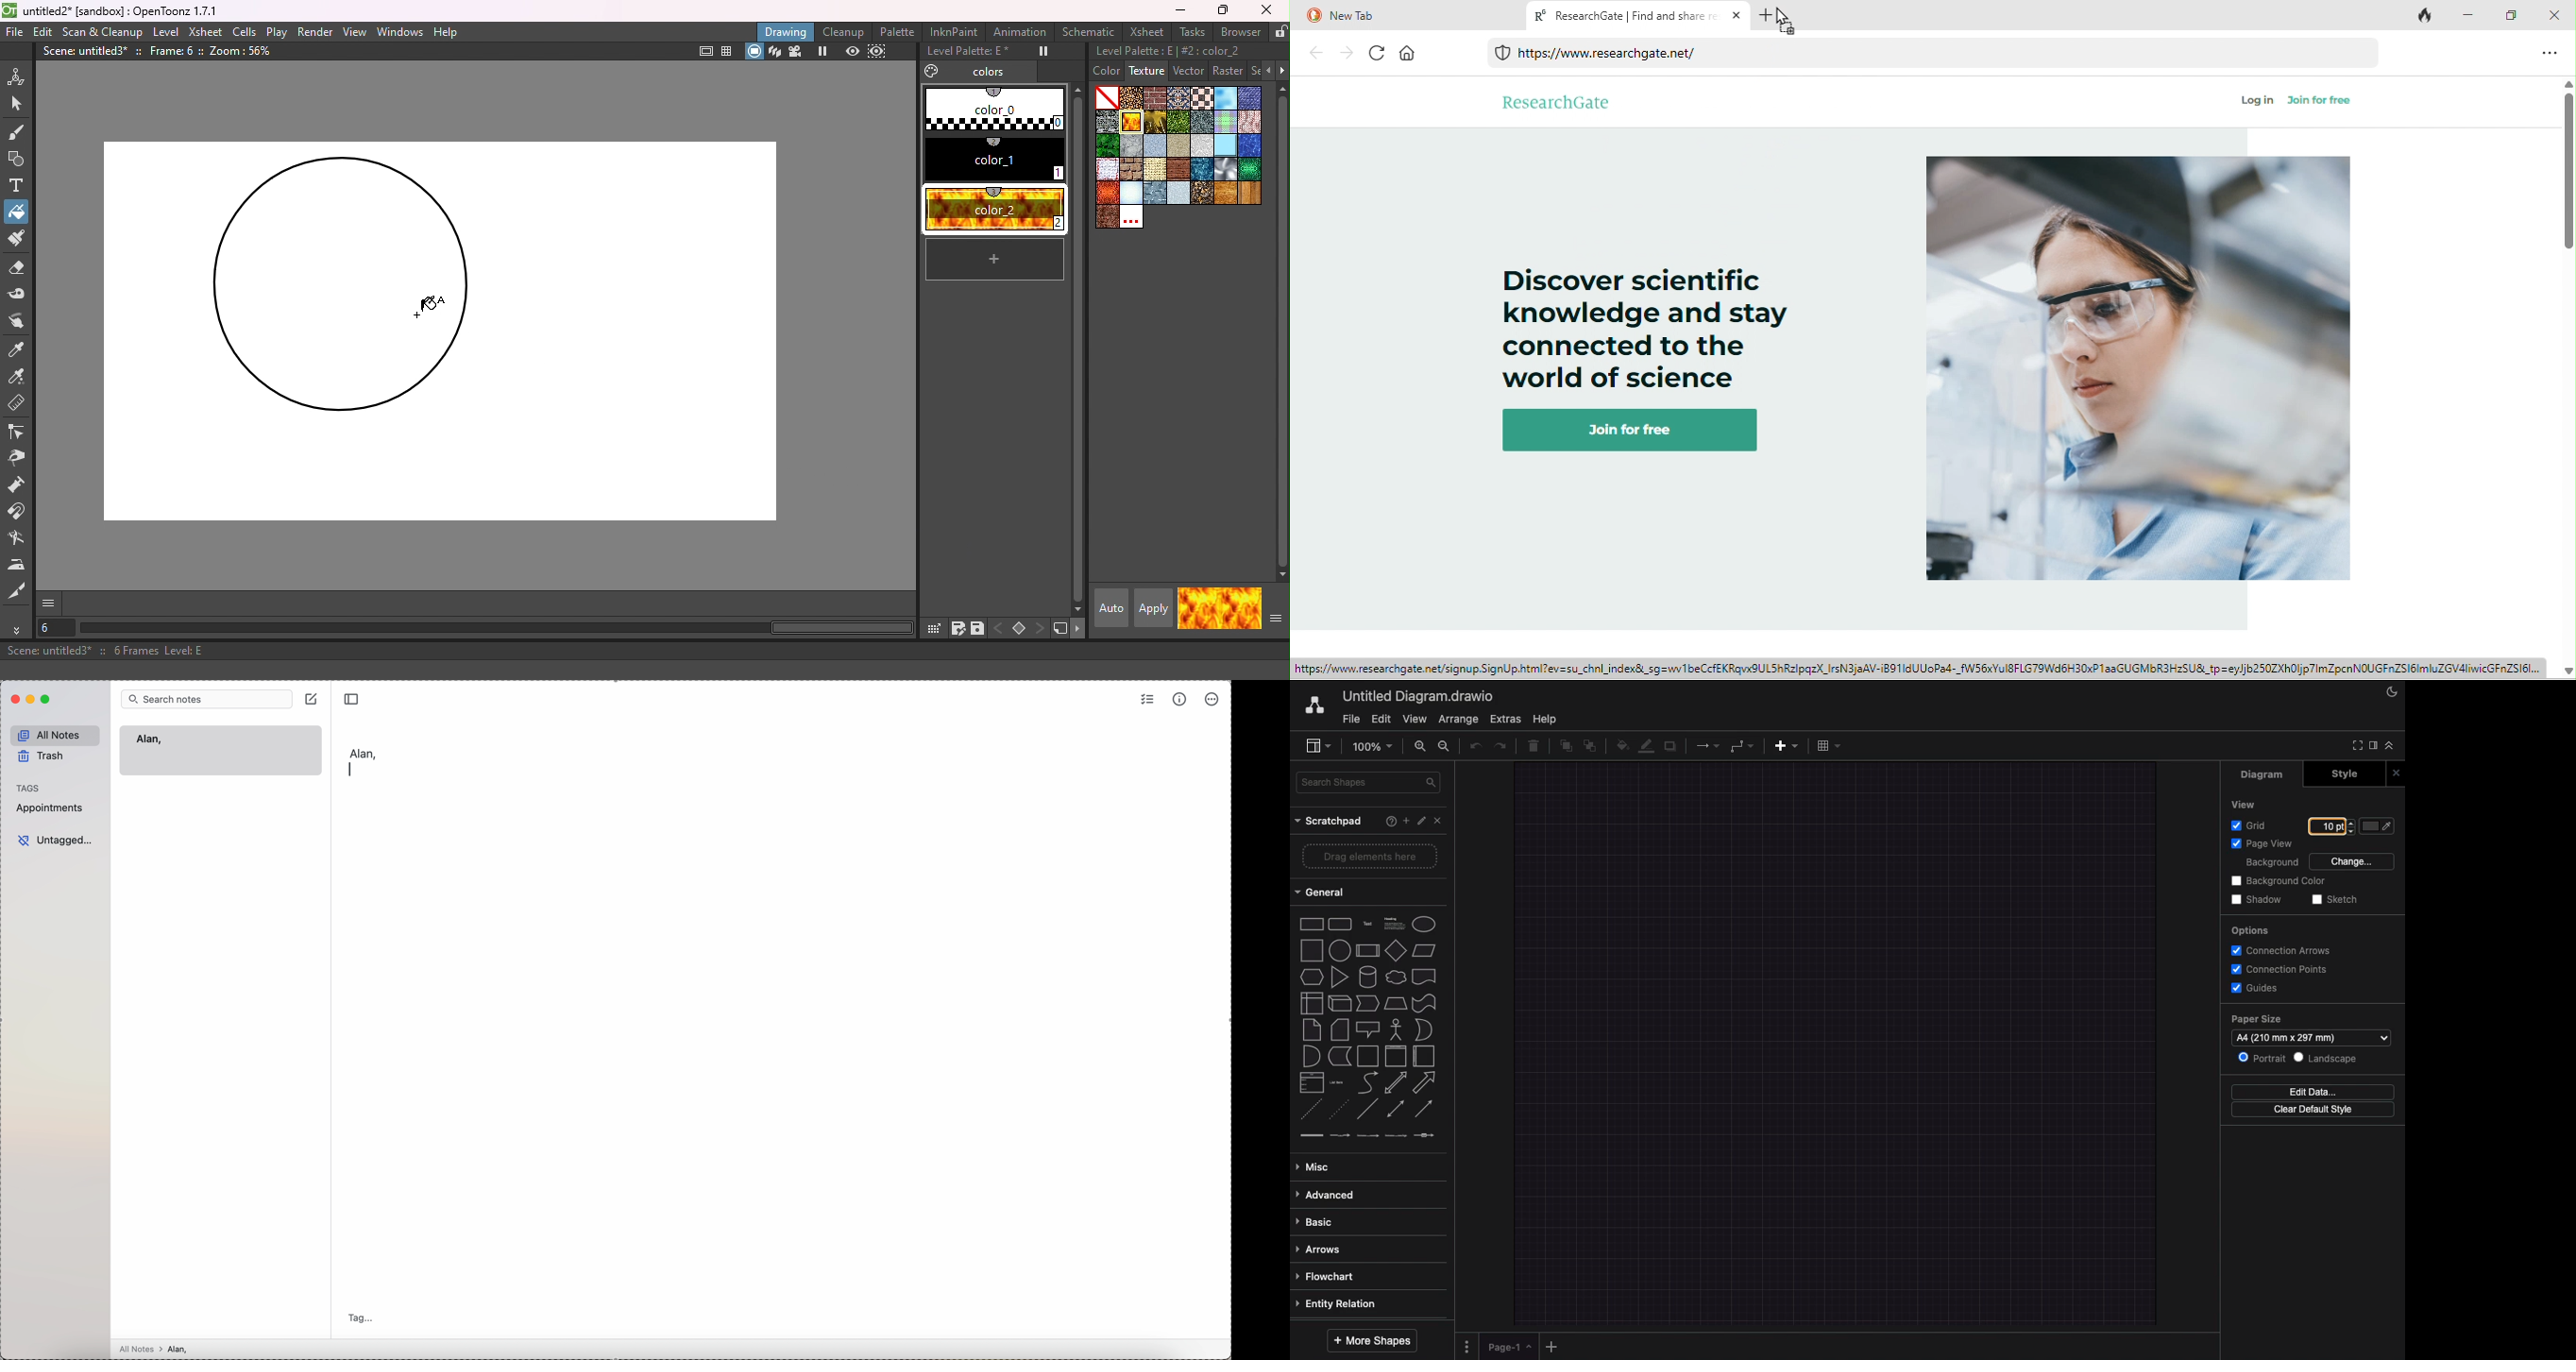 This screenshot has width=2576, height=1372. Describe the element at coordinates (19, 565) in the screenshot. I see `Iron tool` at that location.